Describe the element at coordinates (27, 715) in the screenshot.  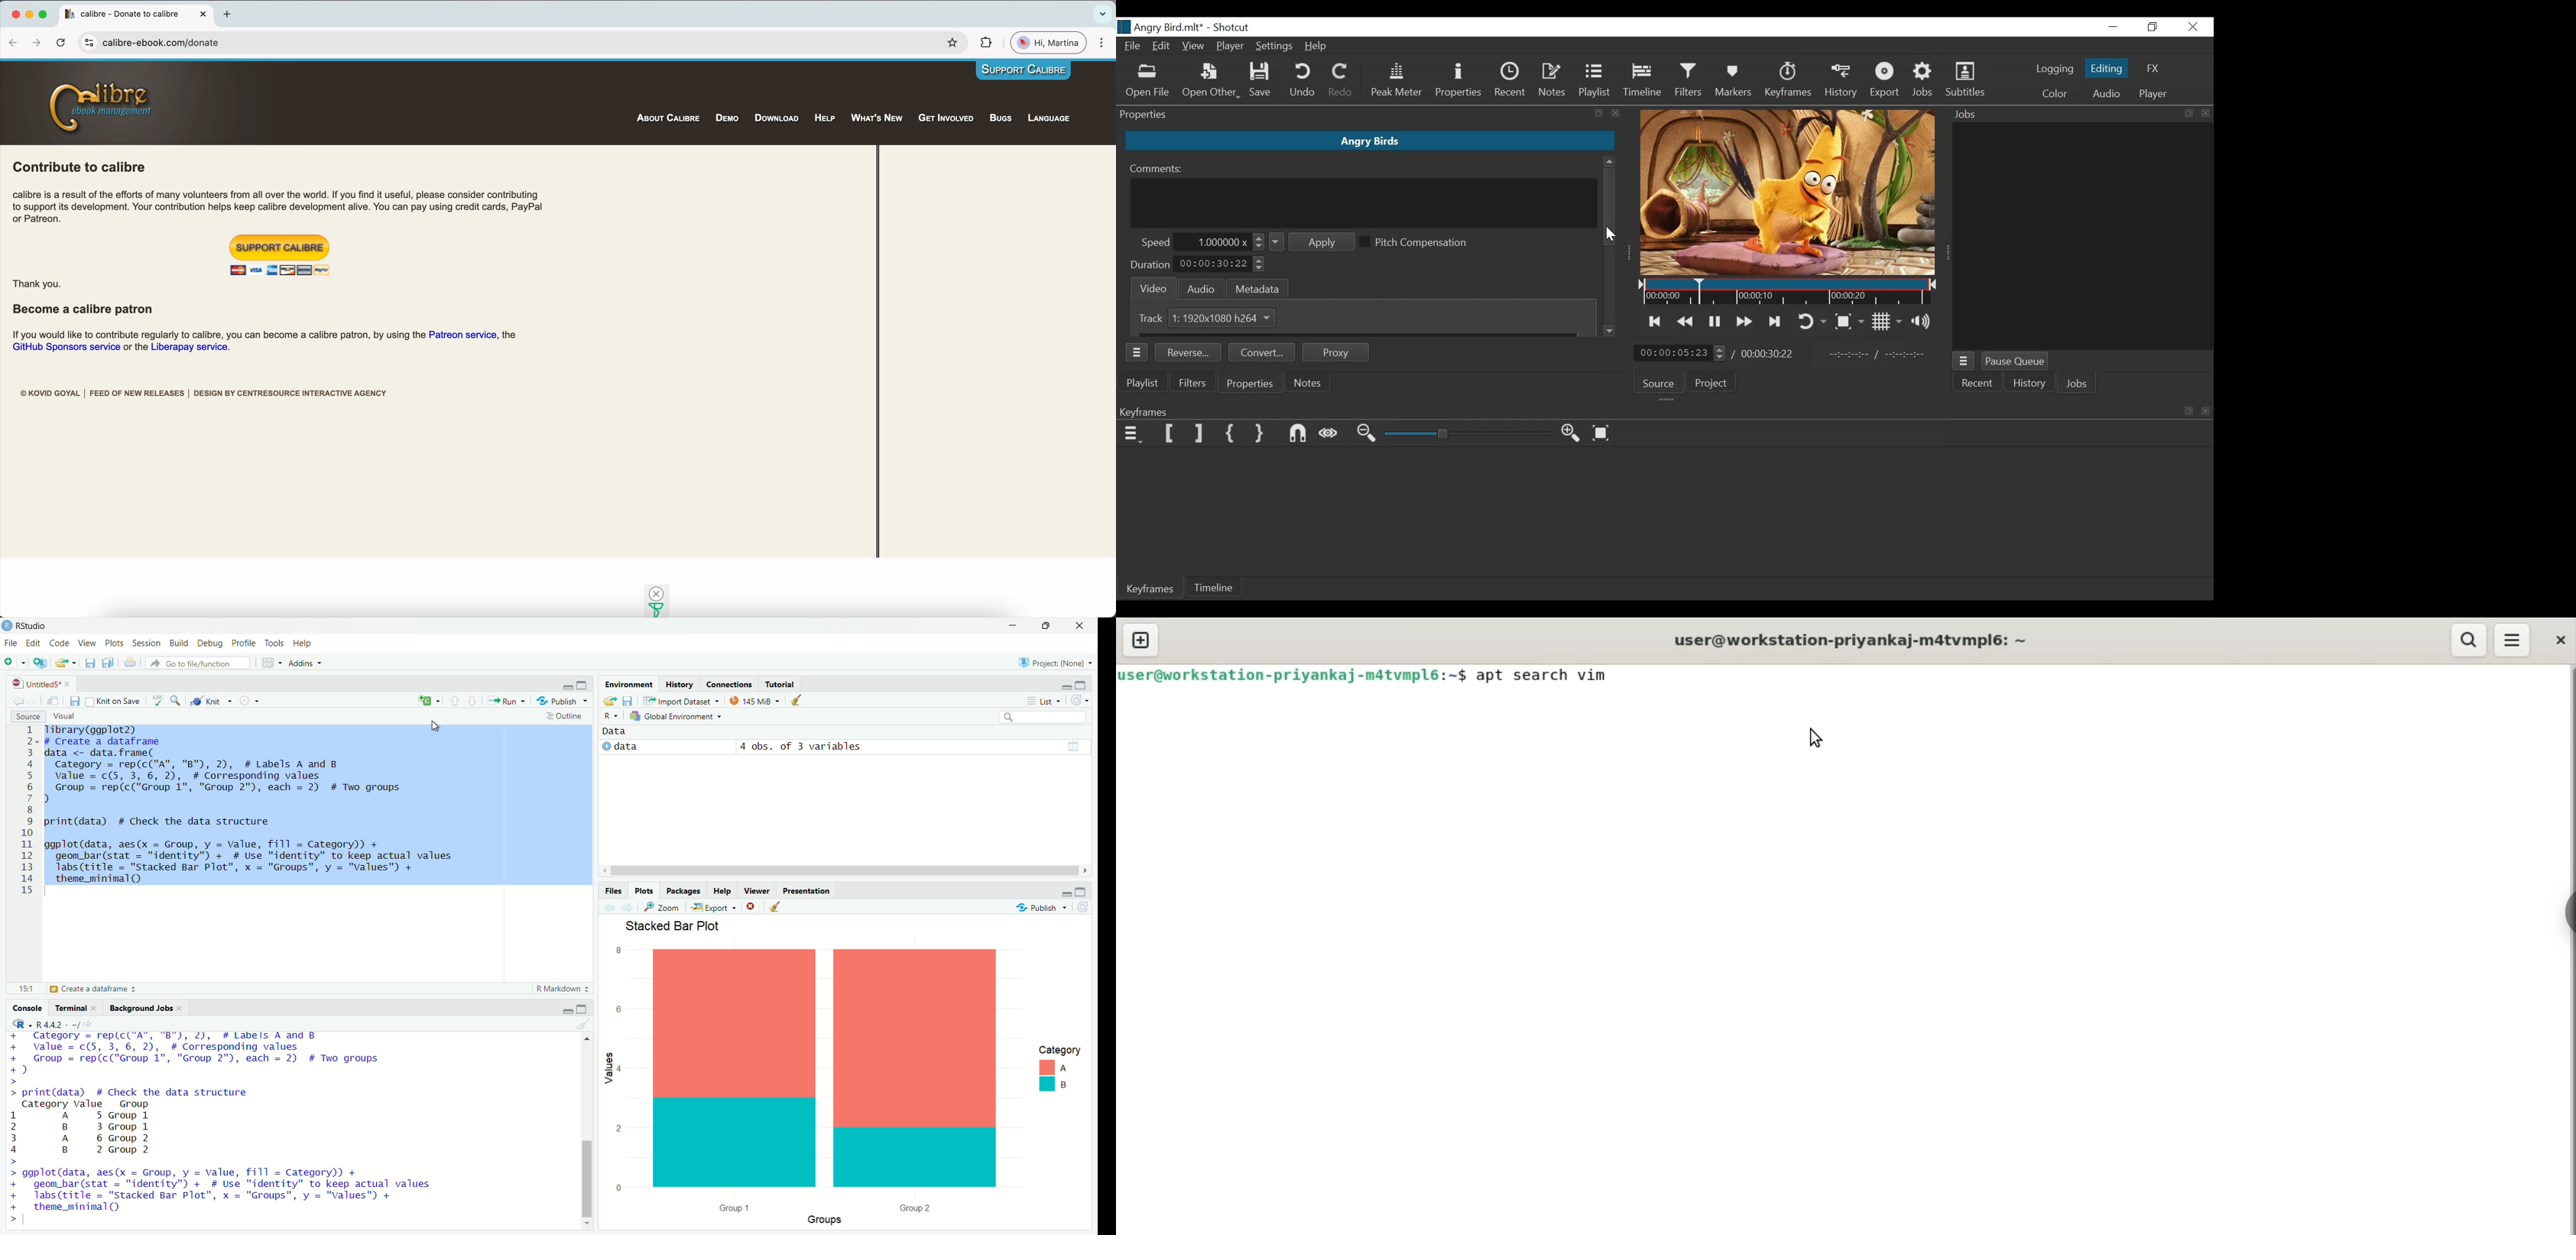
I see `Source` at that location.